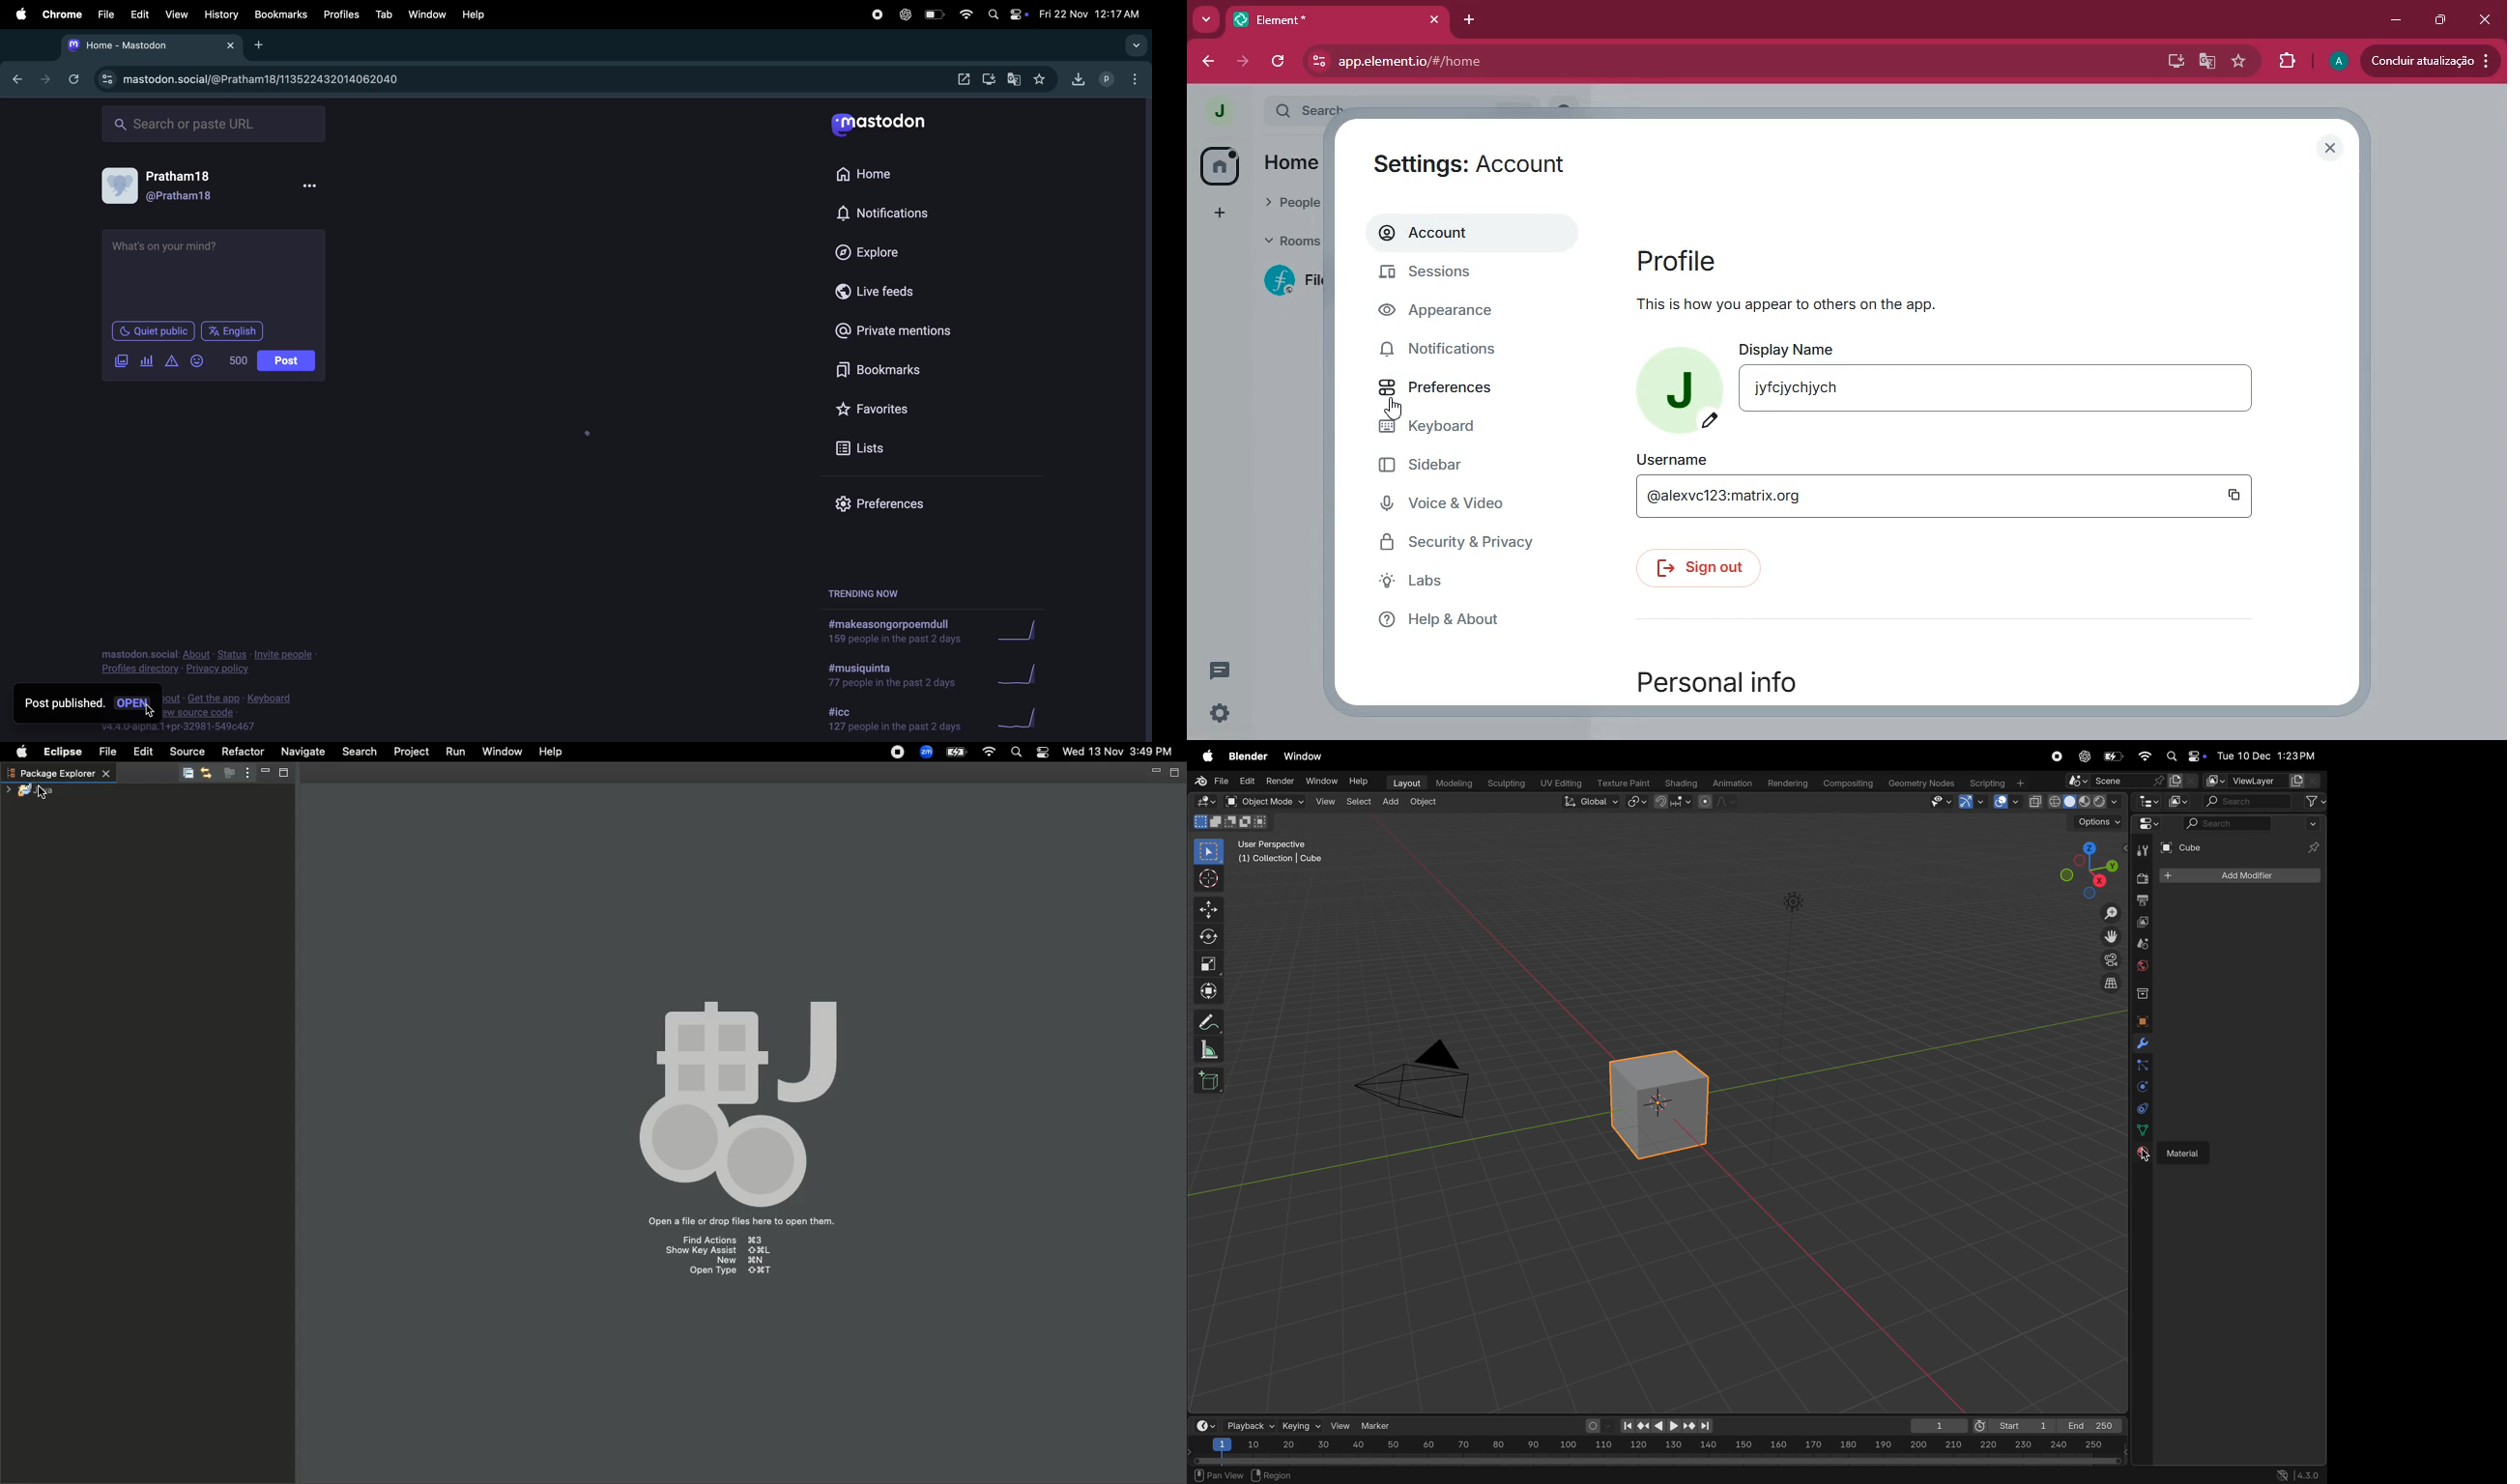 This screenshot has width=2520, height=1484. Describe the element at coordinates (2214, 846) in the screenshot. I see `cube` at that location.